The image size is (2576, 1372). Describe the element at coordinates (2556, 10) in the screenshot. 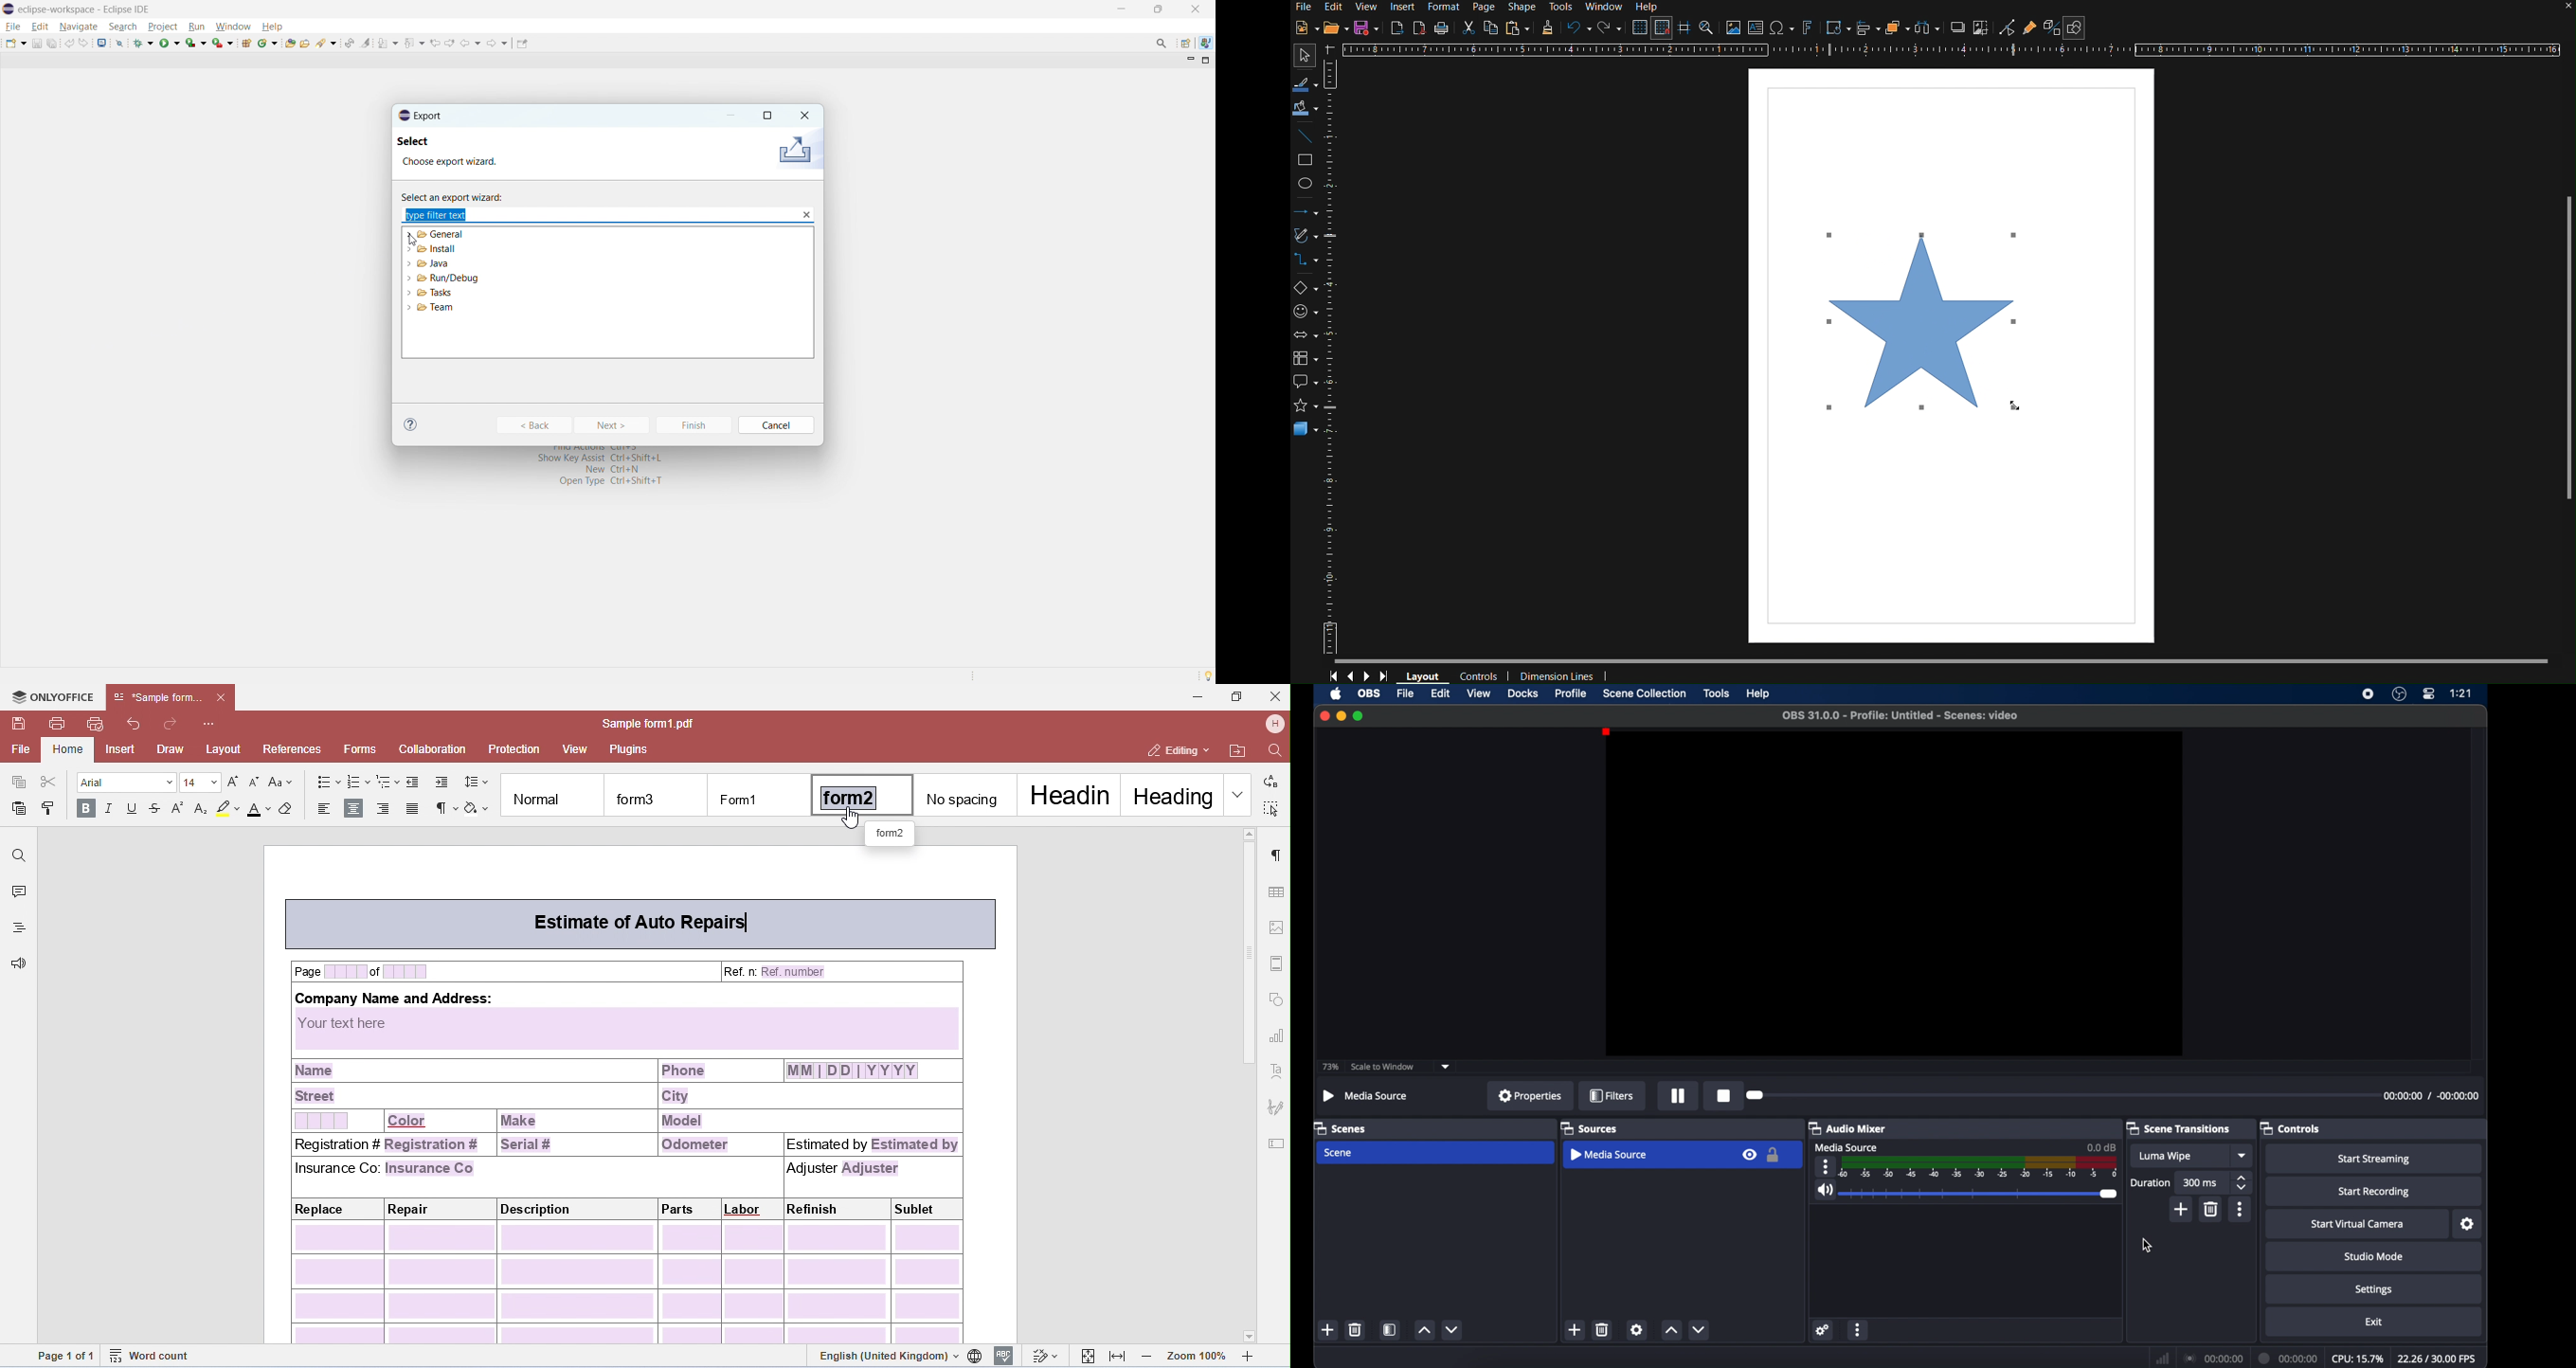

I see `close` at that location.